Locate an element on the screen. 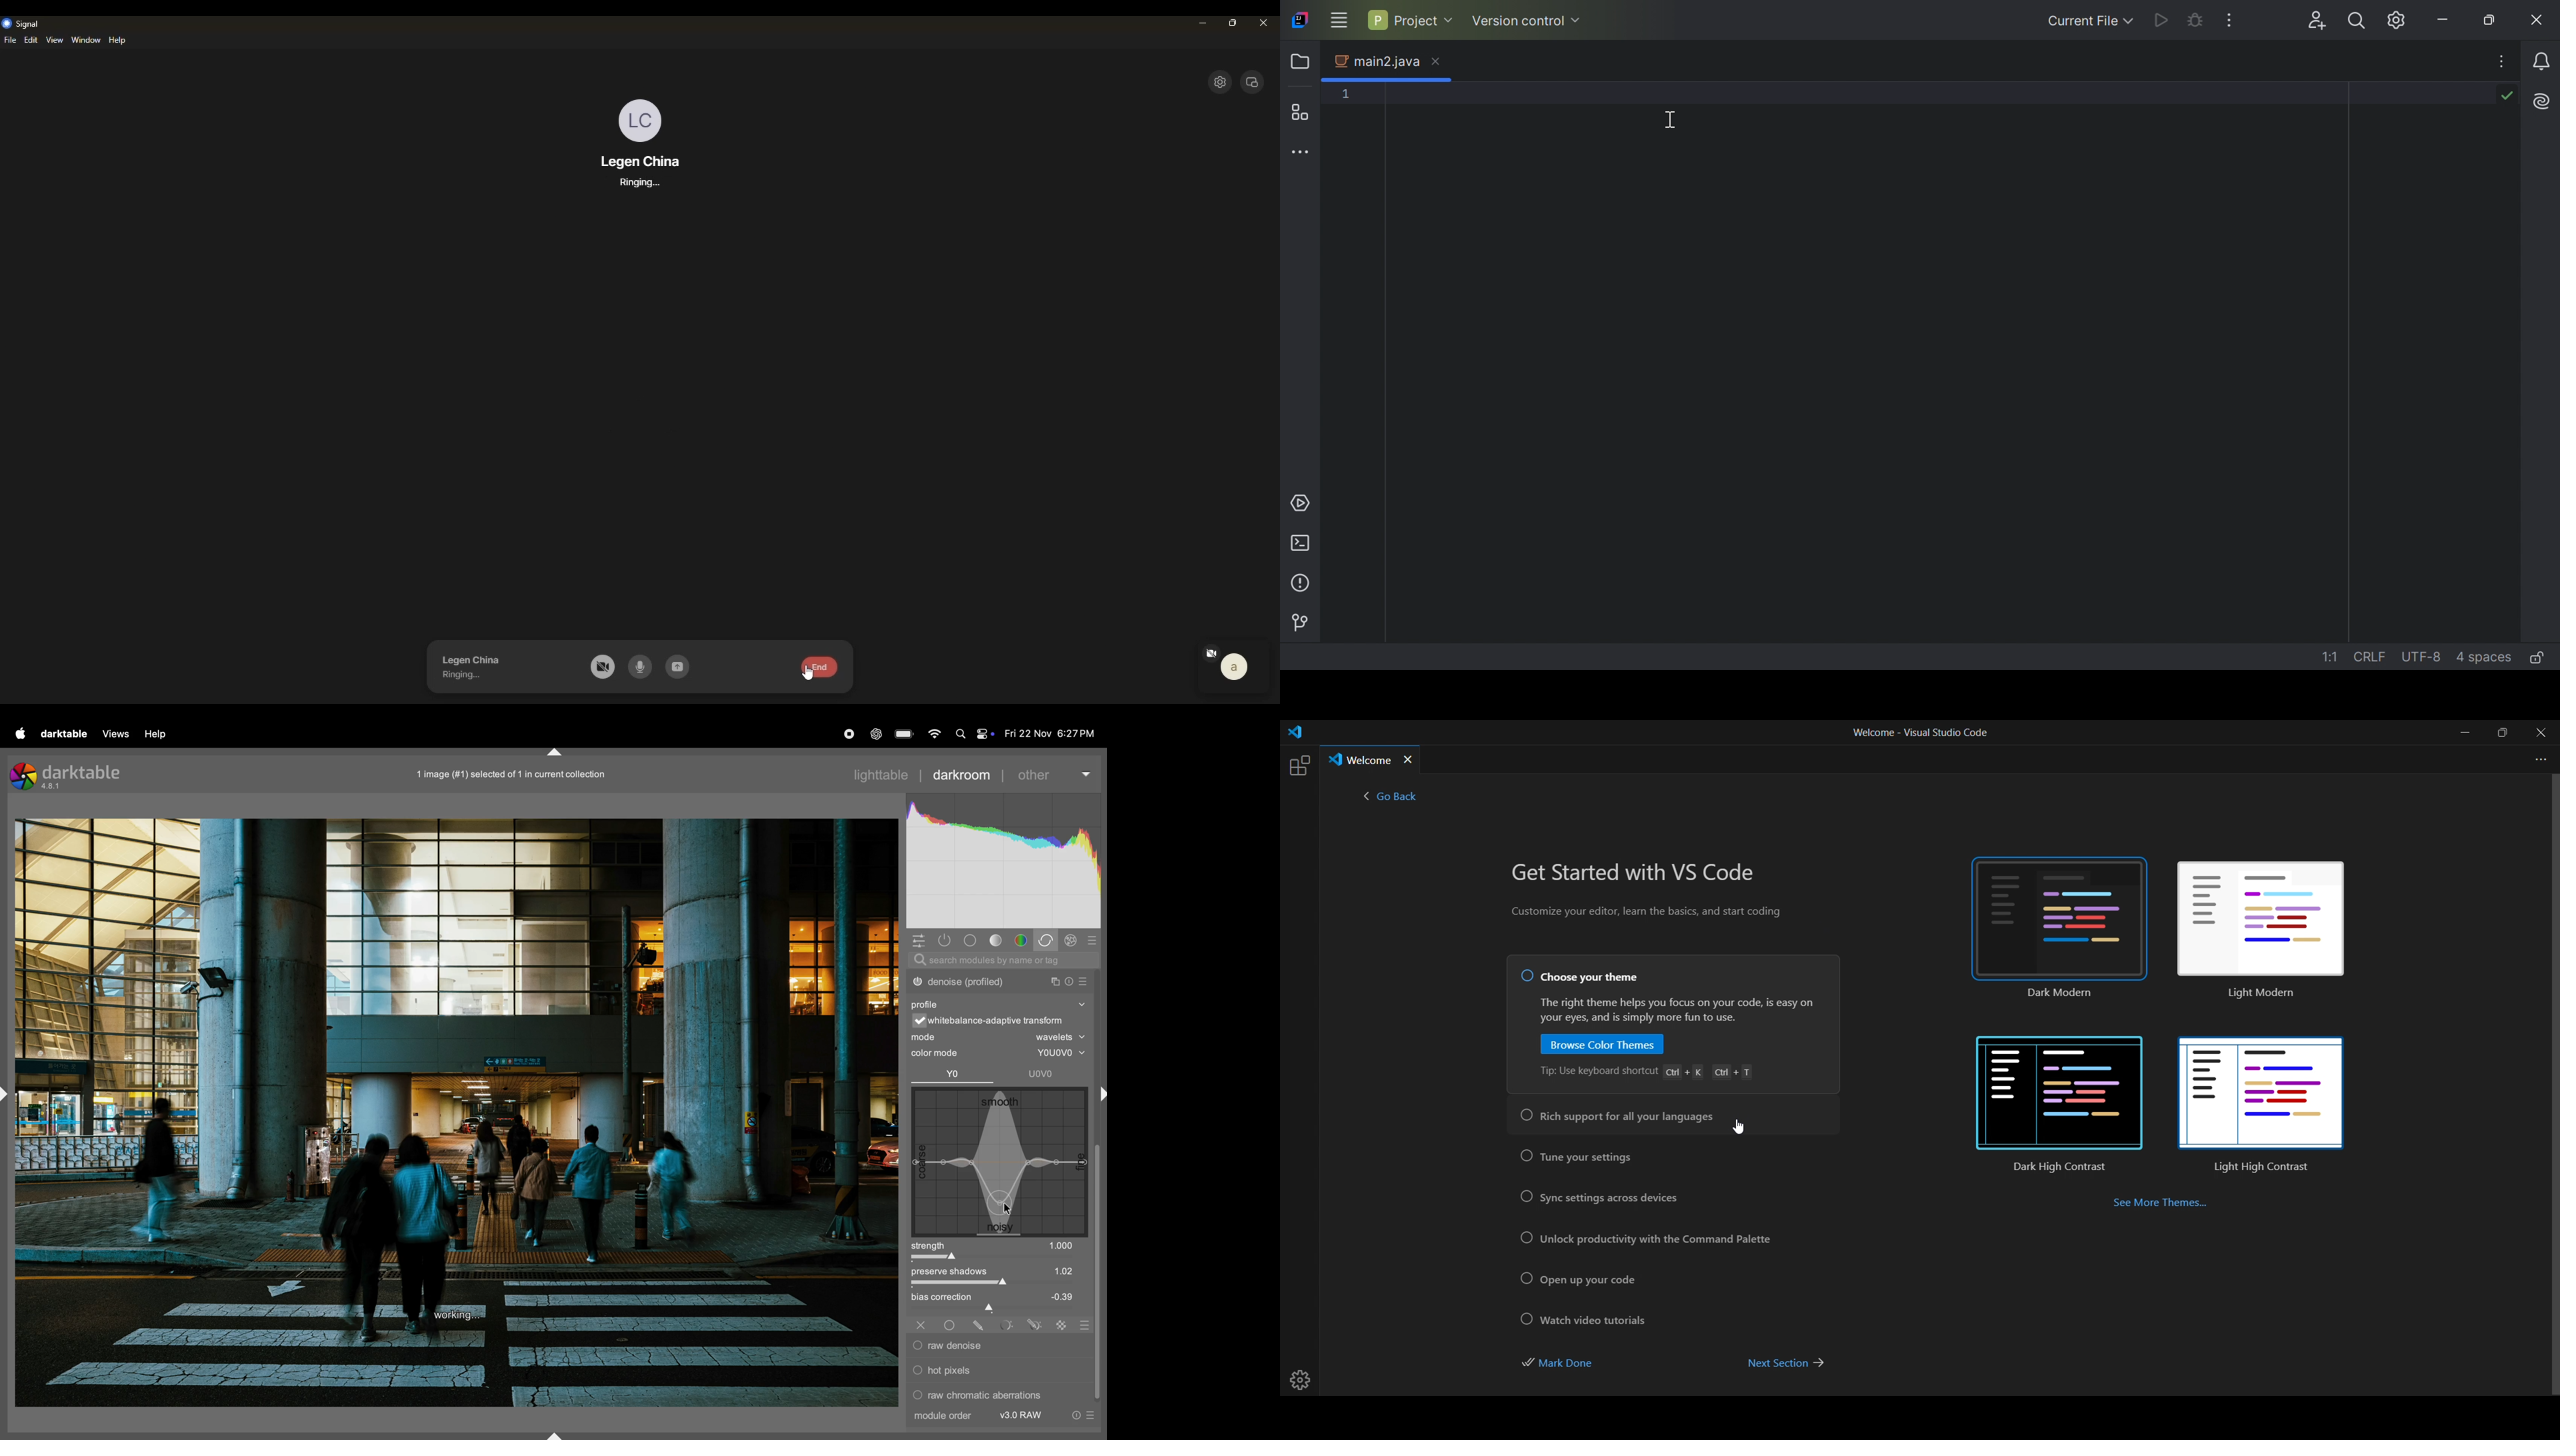  unlock productivity with the command palette is located at coordinates (1645, 1237).